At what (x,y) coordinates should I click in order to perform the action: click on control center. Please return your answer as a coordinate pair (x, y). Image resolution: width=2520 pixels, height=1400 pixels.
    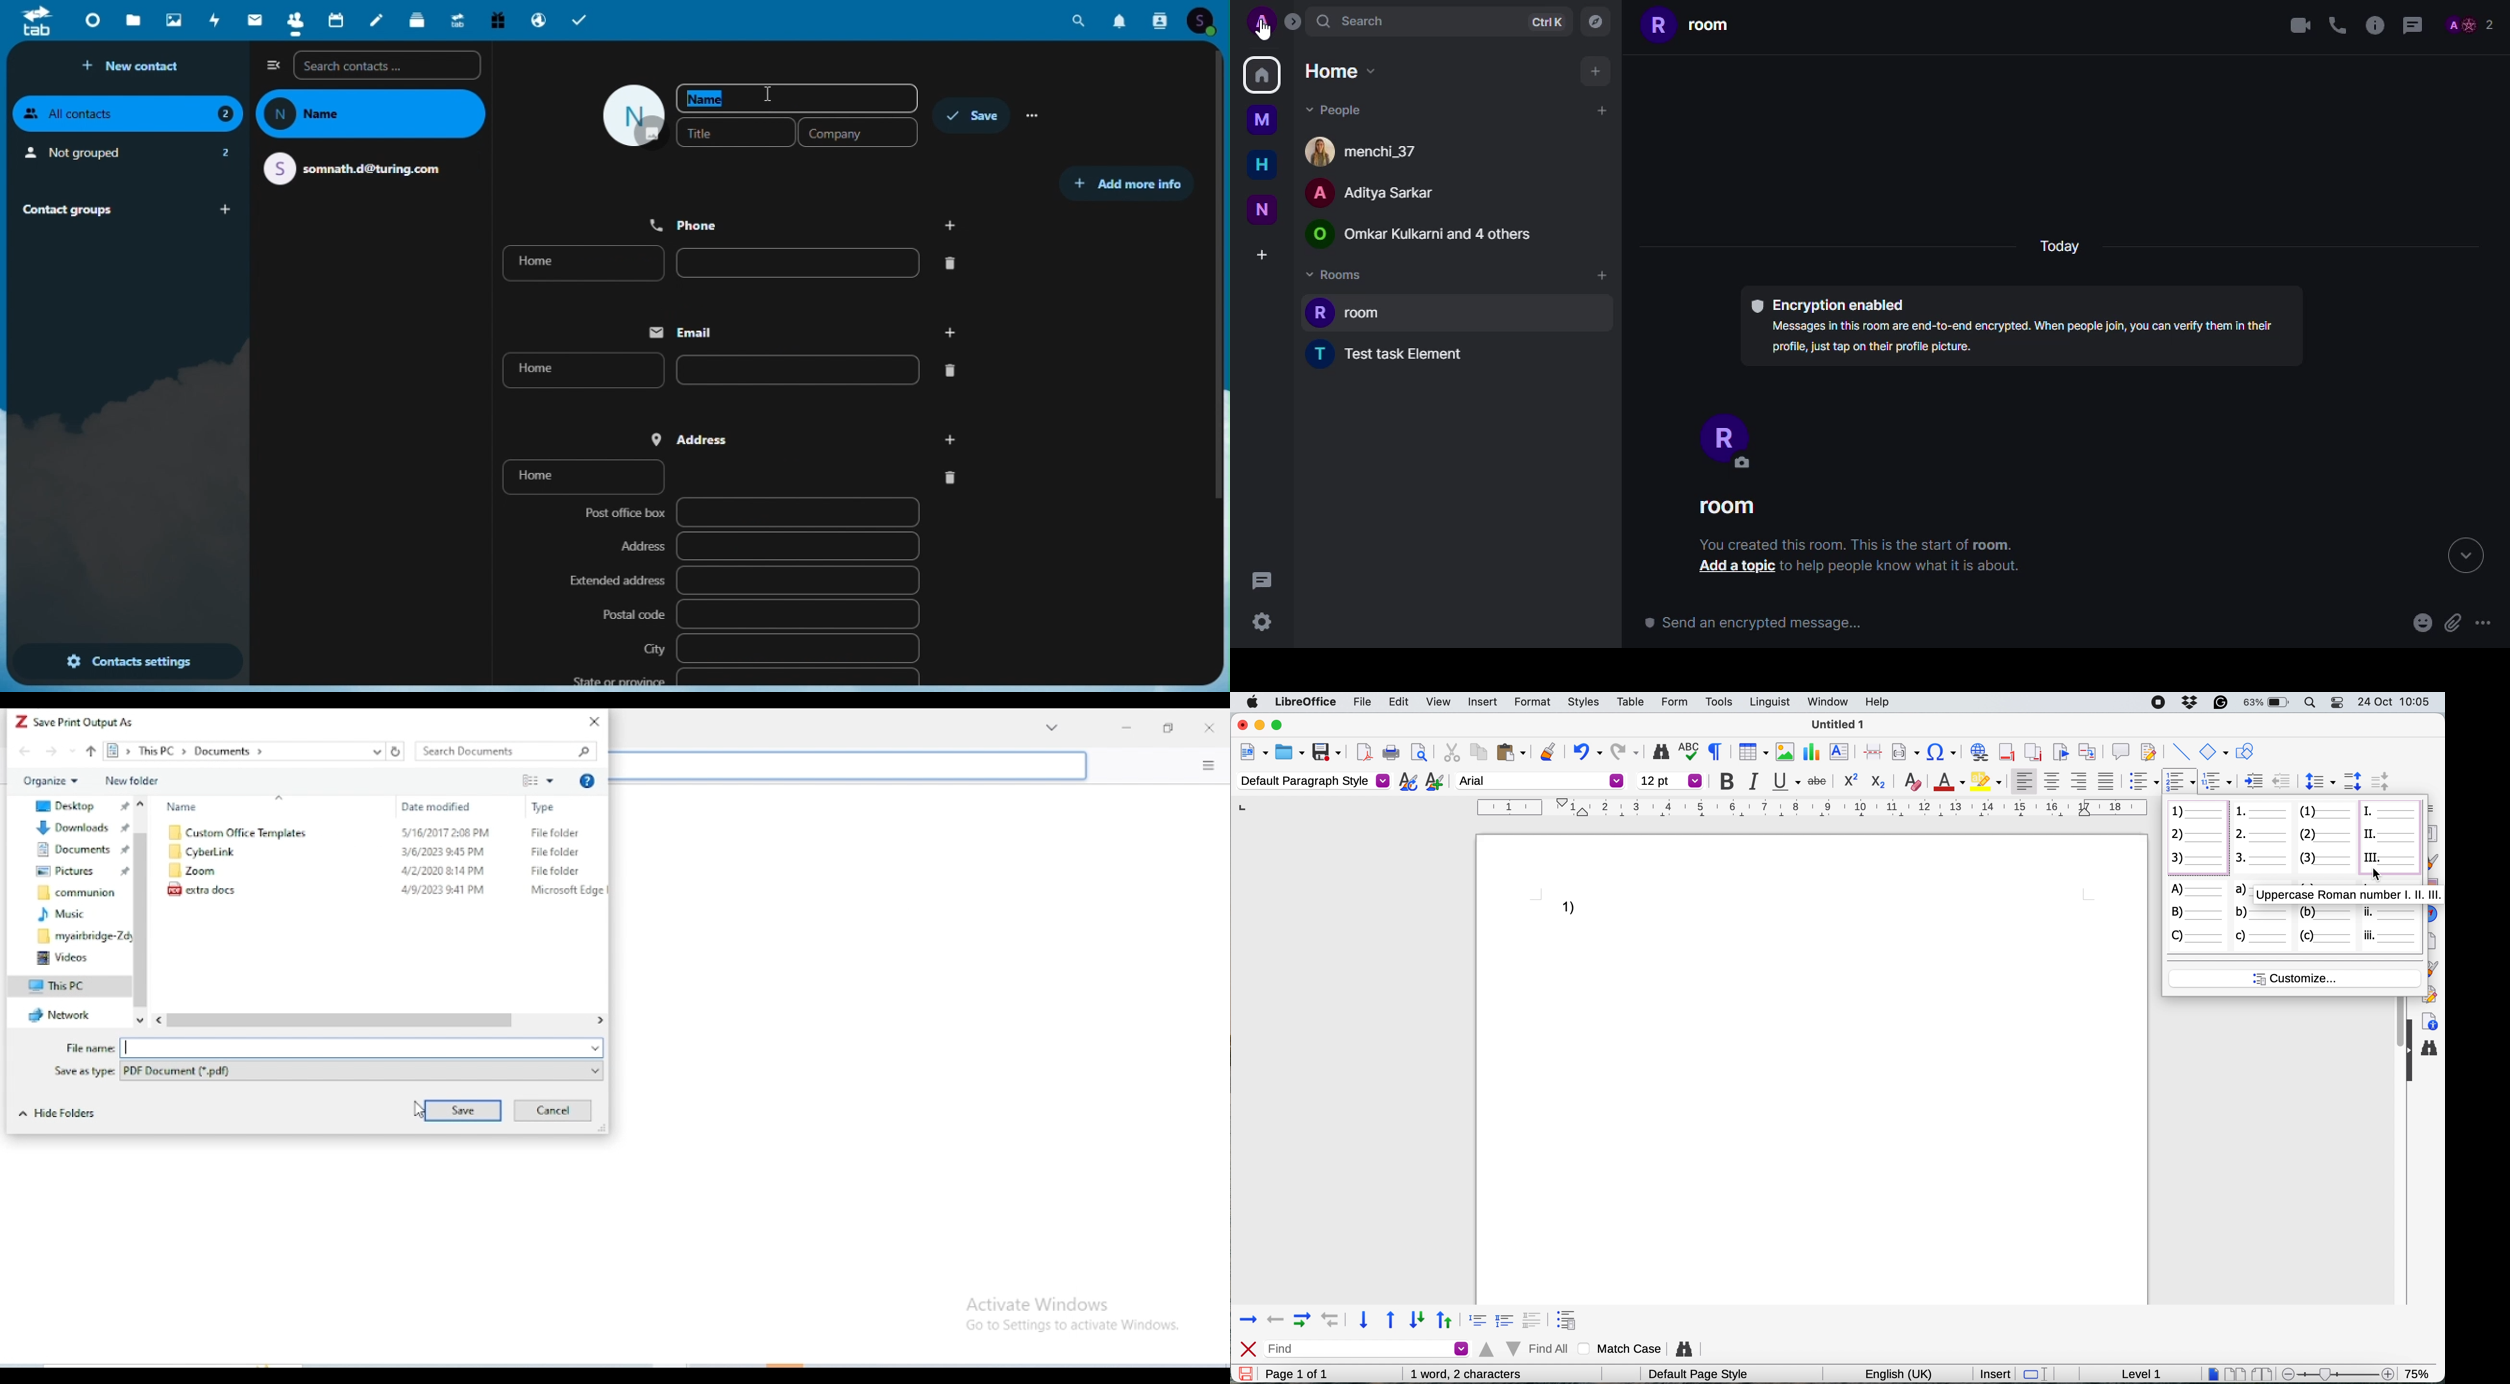
    Looking at the image, I should click on (2336, 703).